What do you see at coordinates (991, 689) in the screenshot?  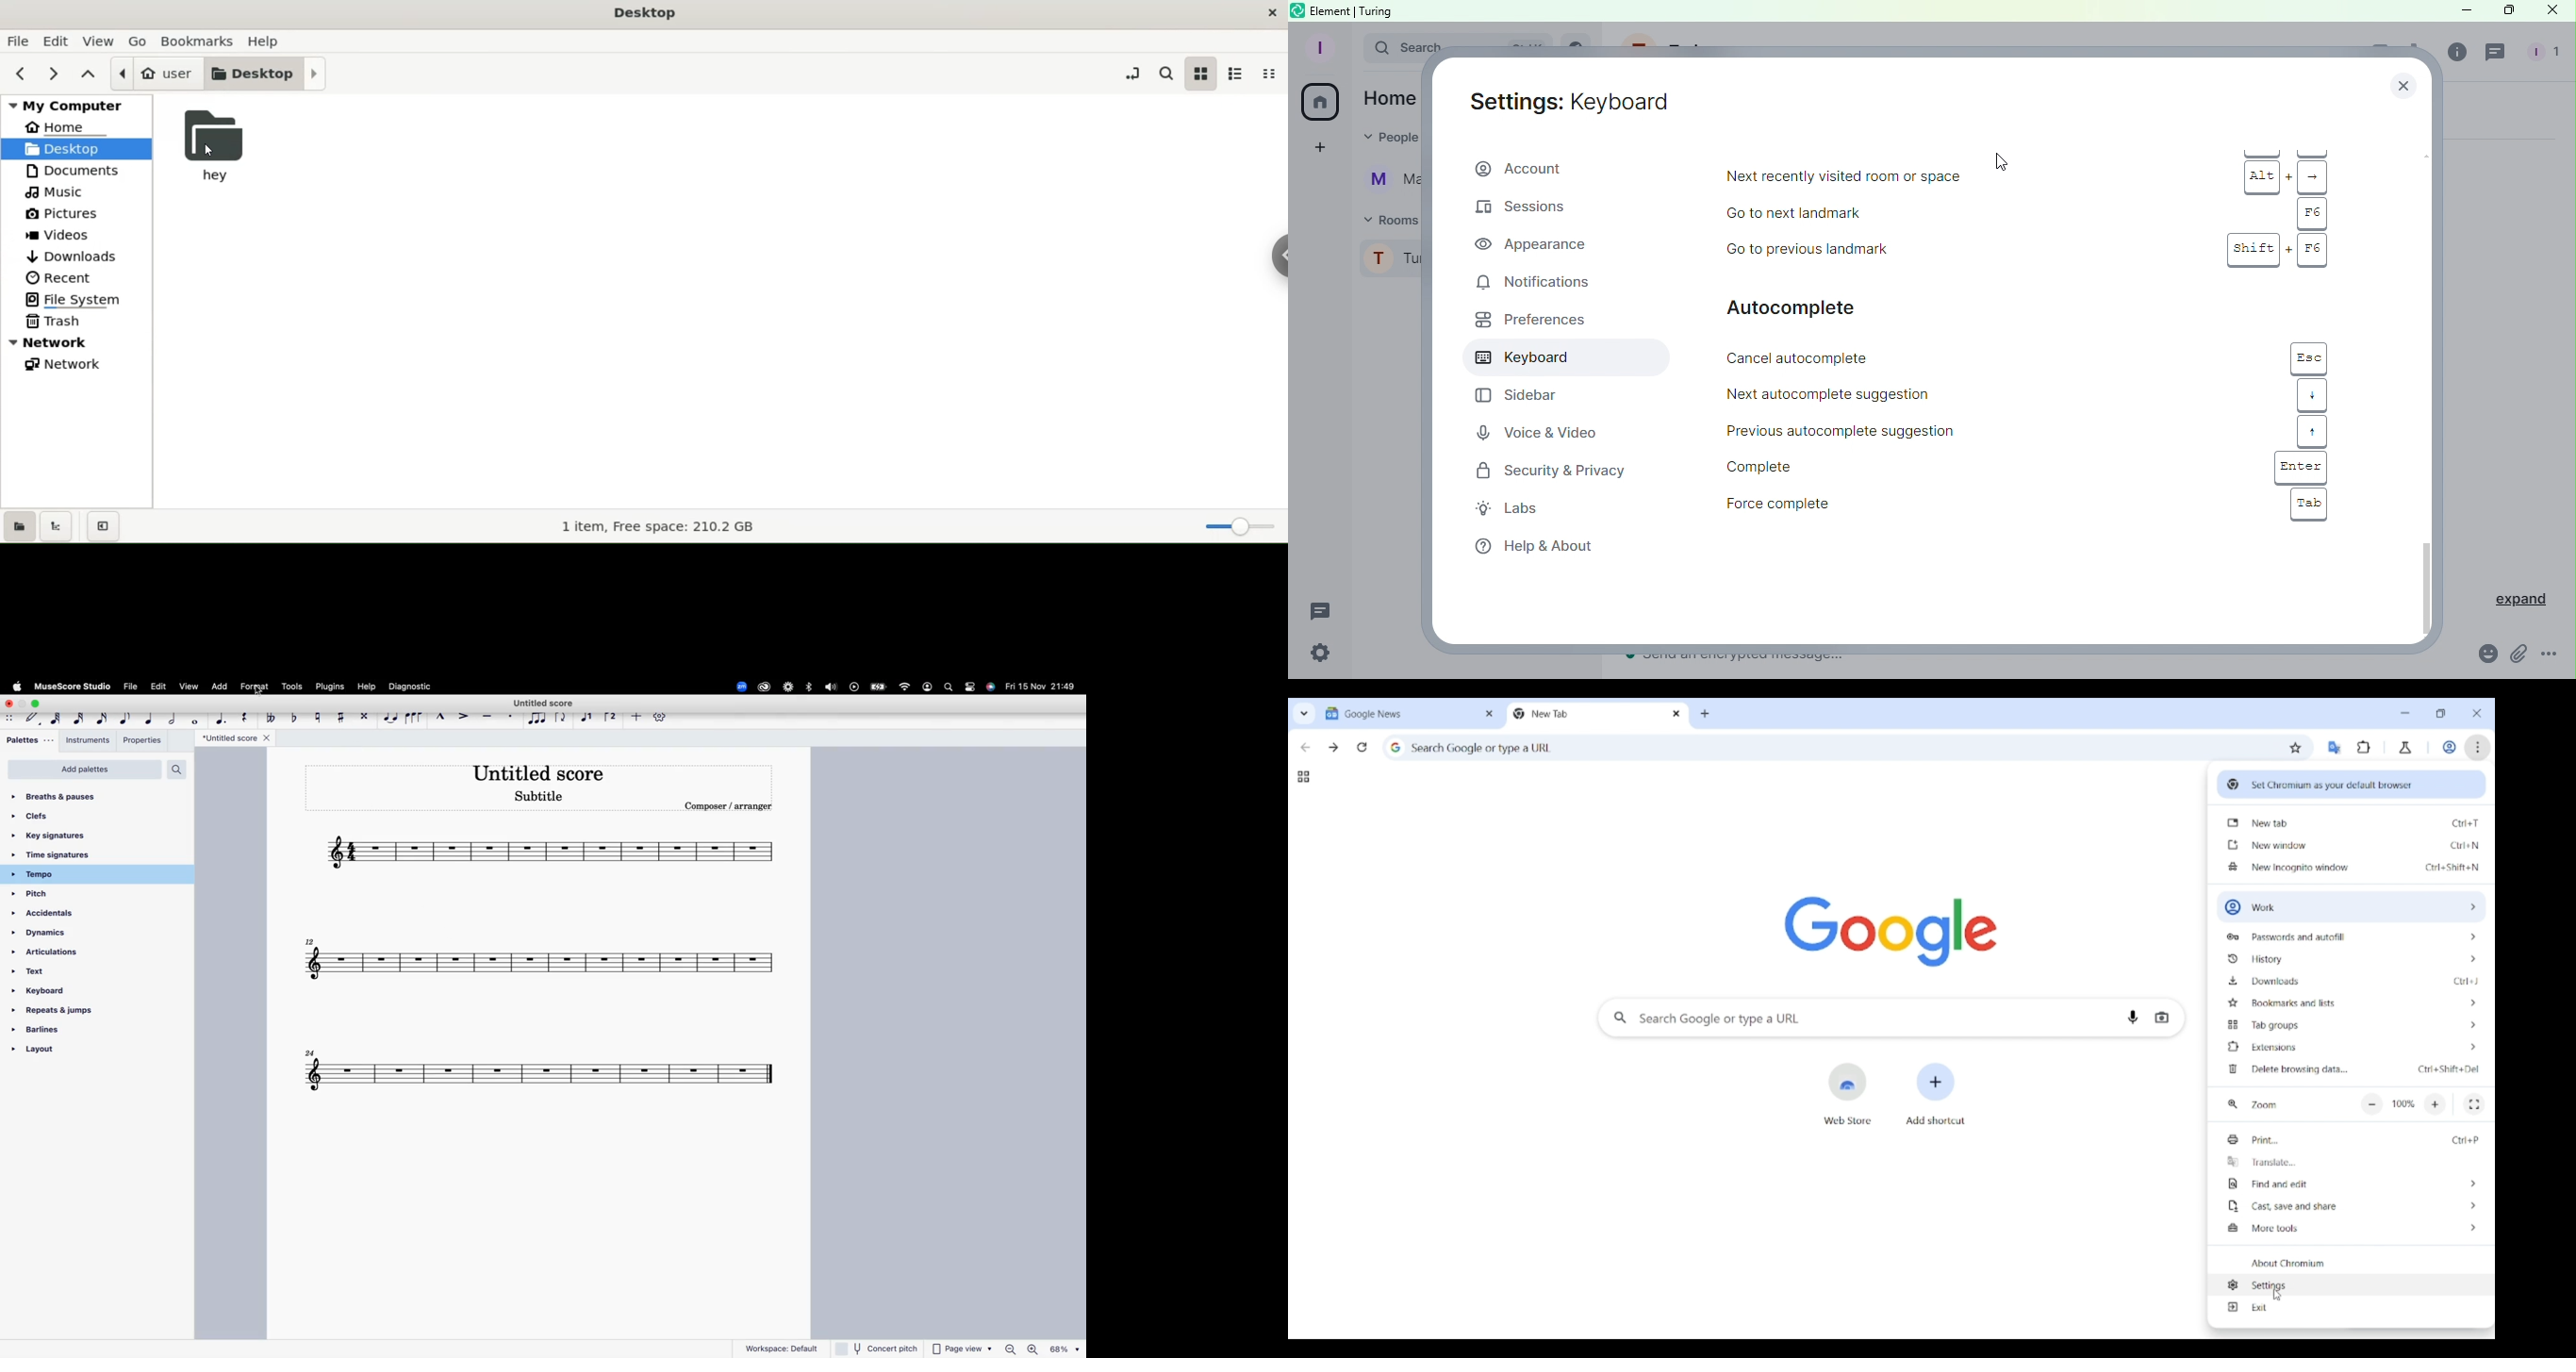 I see `siri` at bounding box center [991, 689].